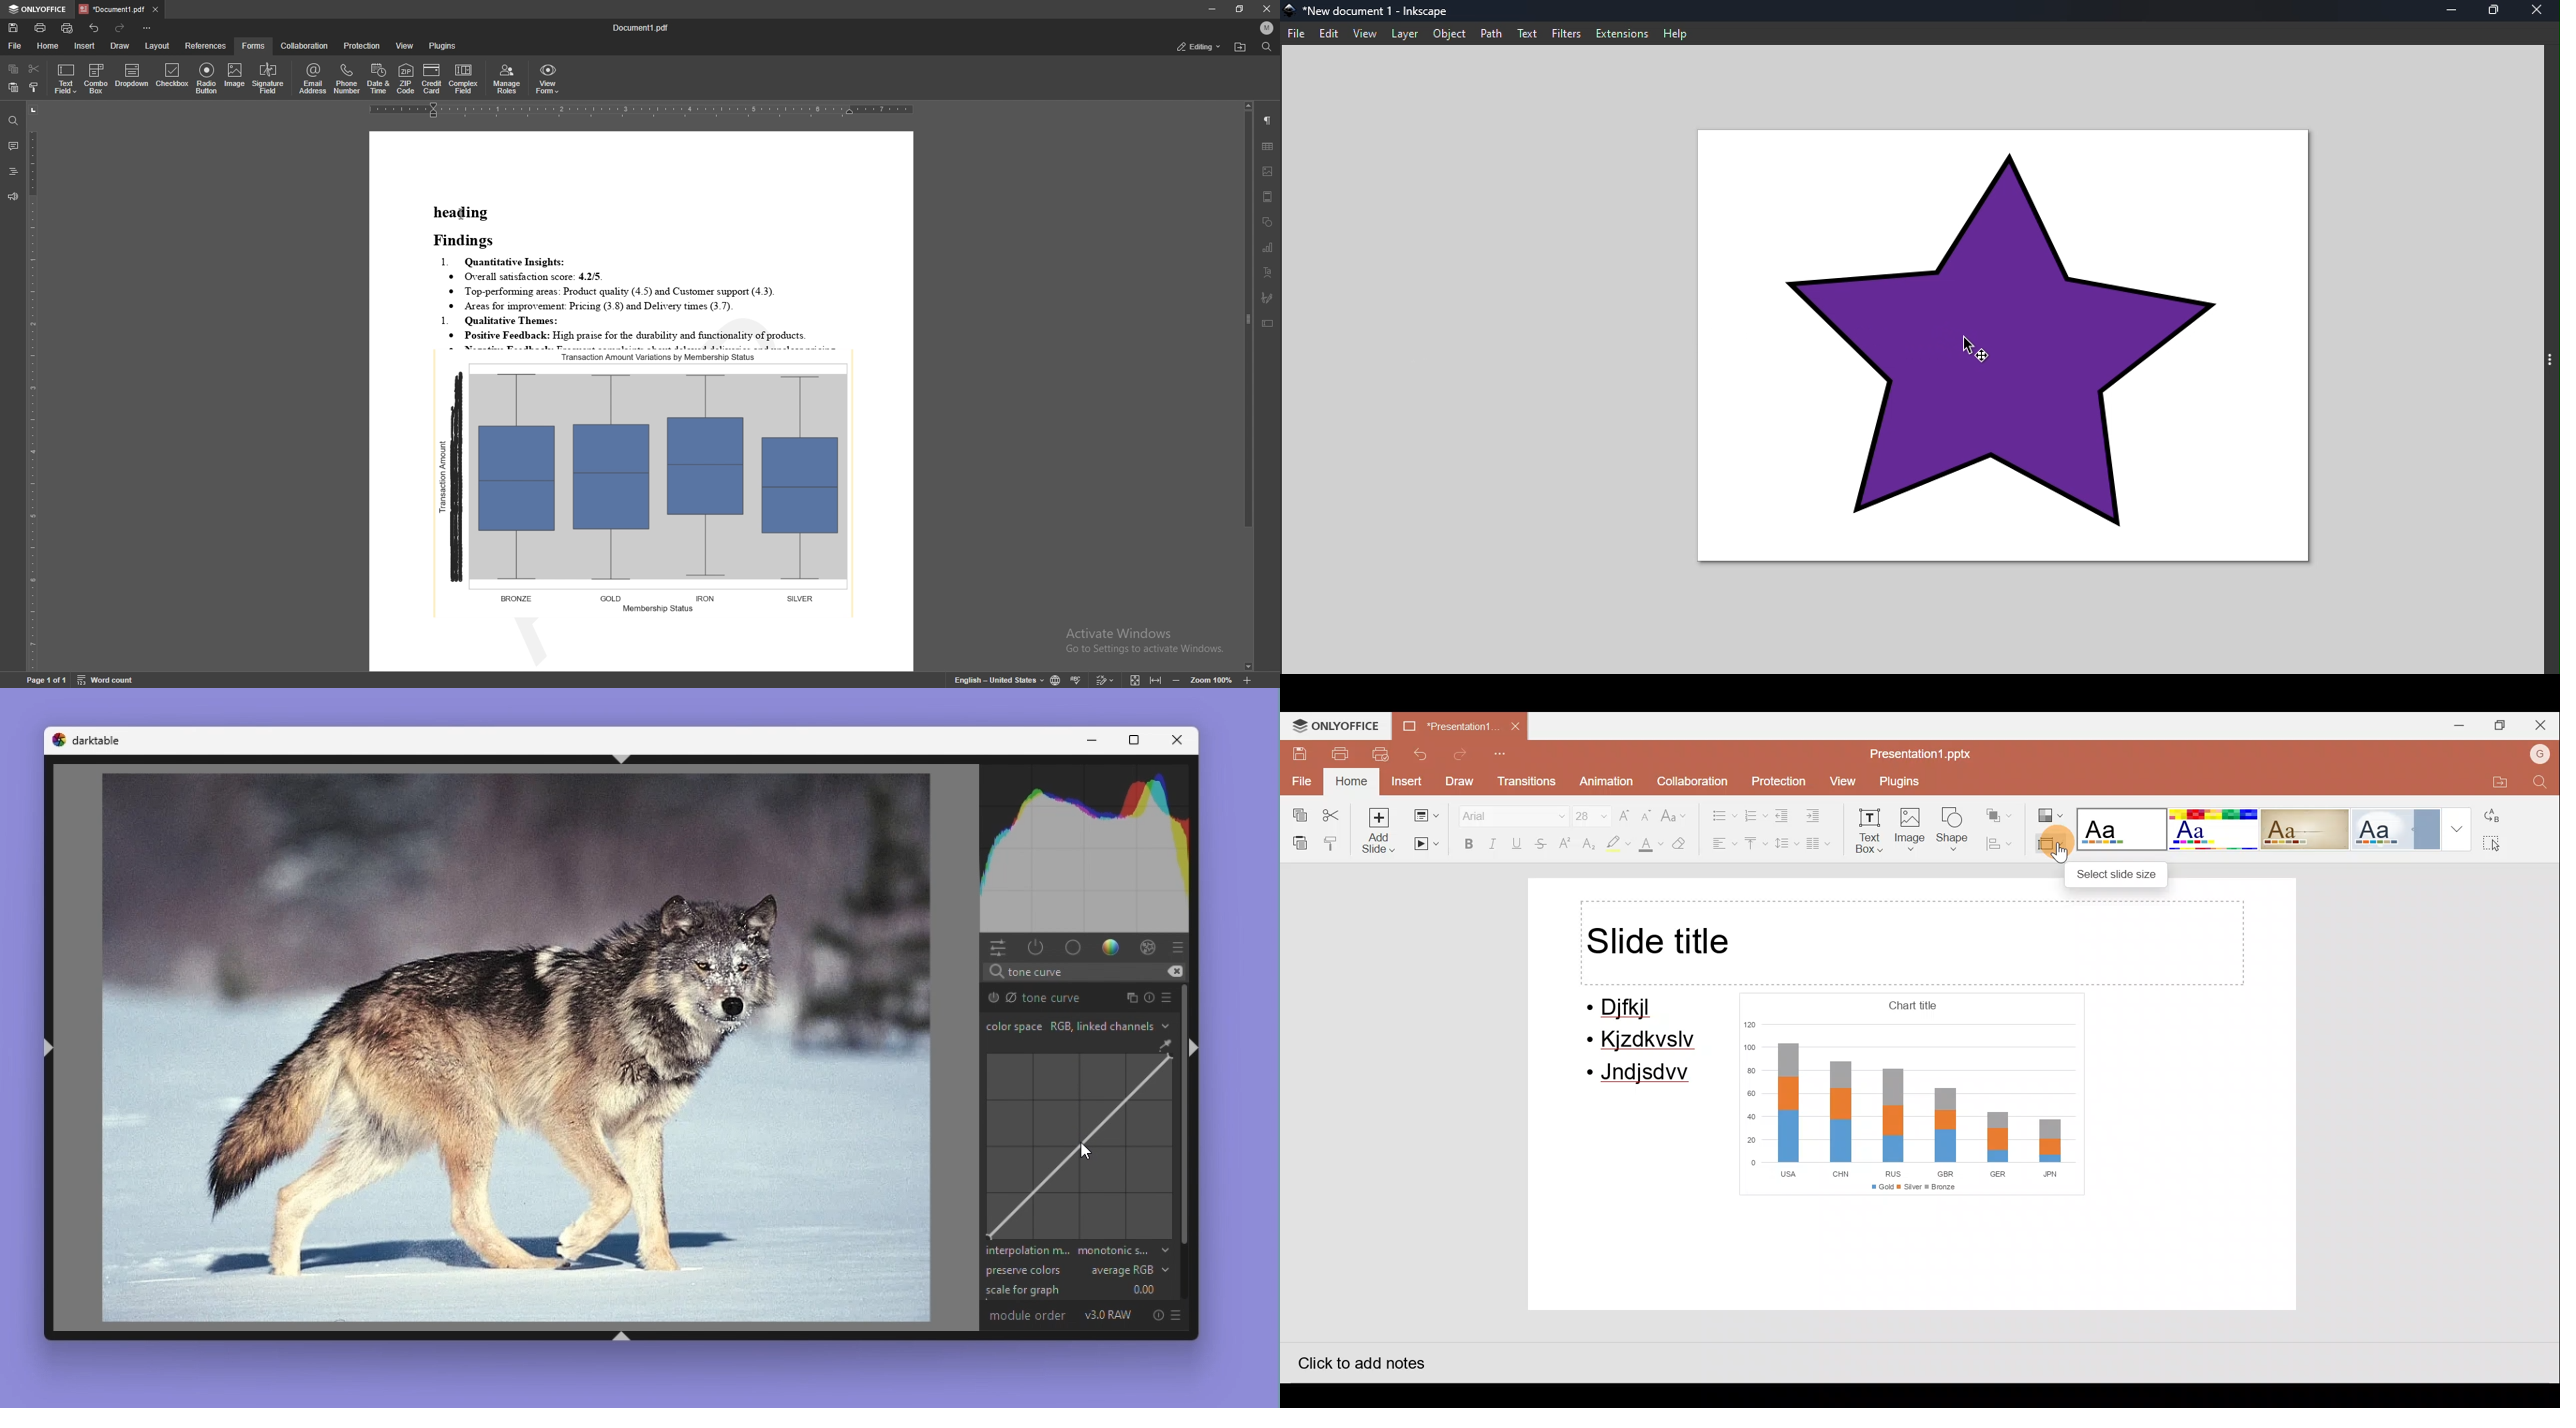 This screenshot has height=1428, width=2576. What do you see at coordinates (1340, 753) in the screenshot?
I see `Print file` at bounding box center [1340, 753].